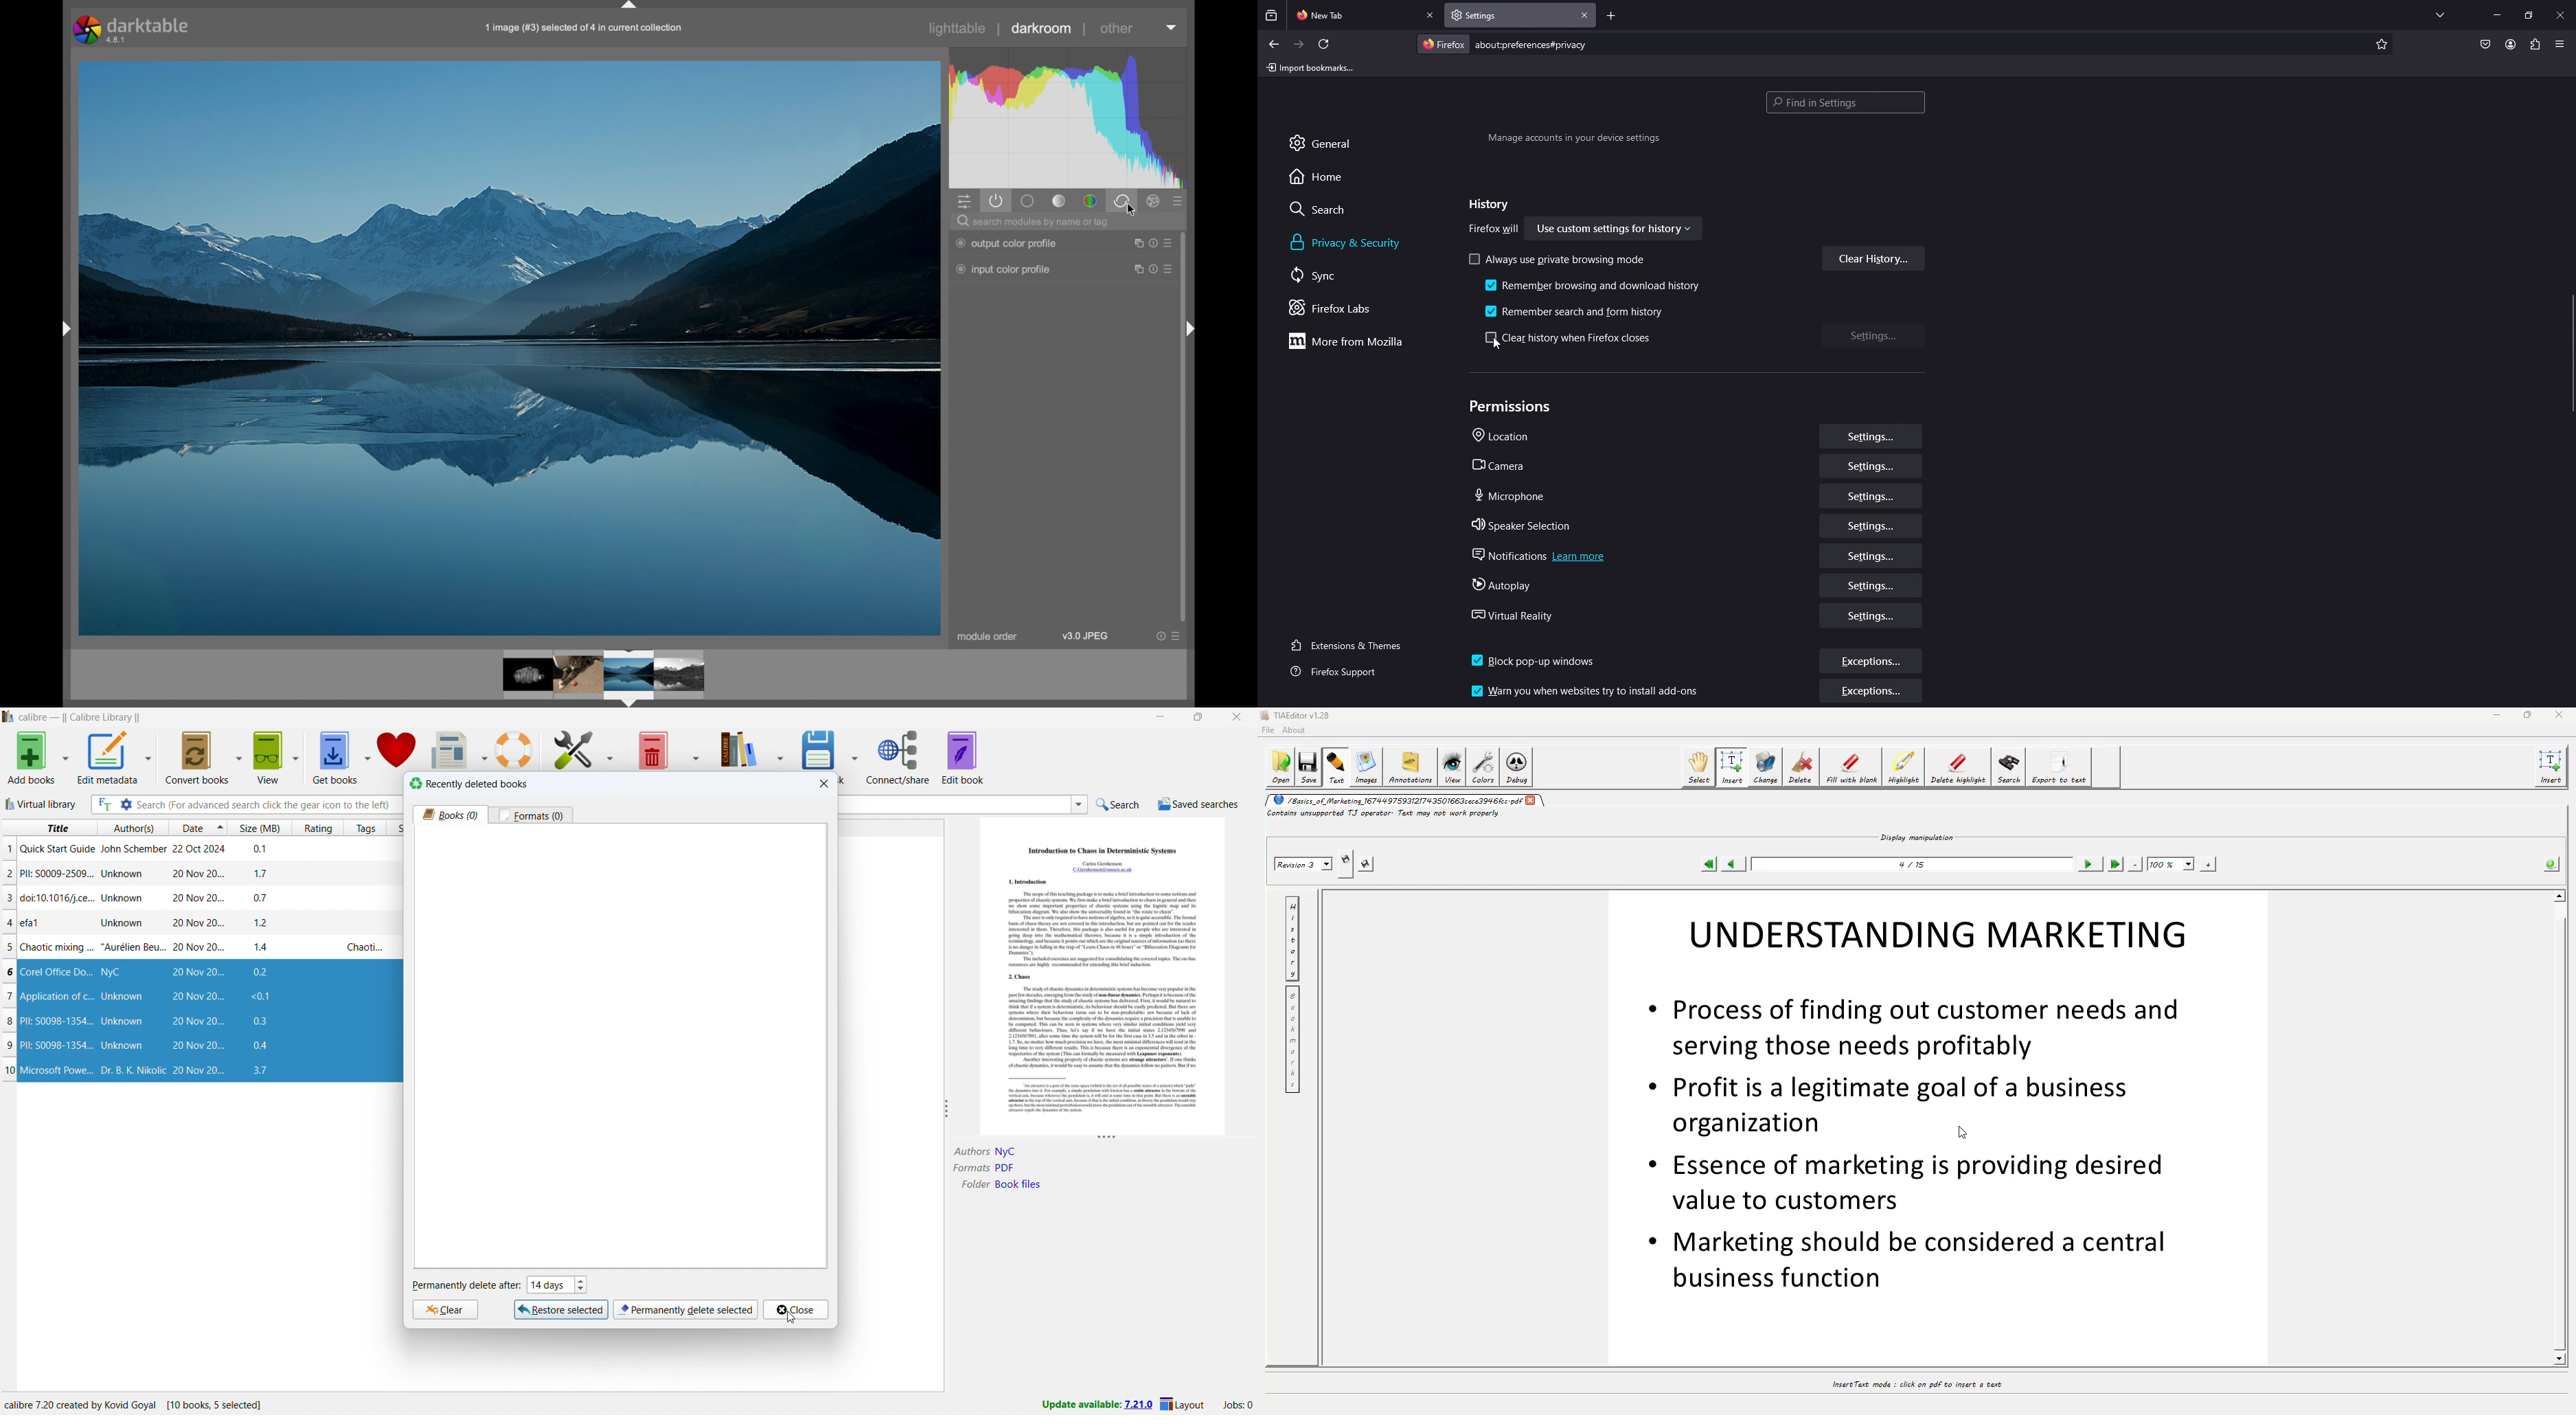  I want to click on drag handle, so click(64, 330).